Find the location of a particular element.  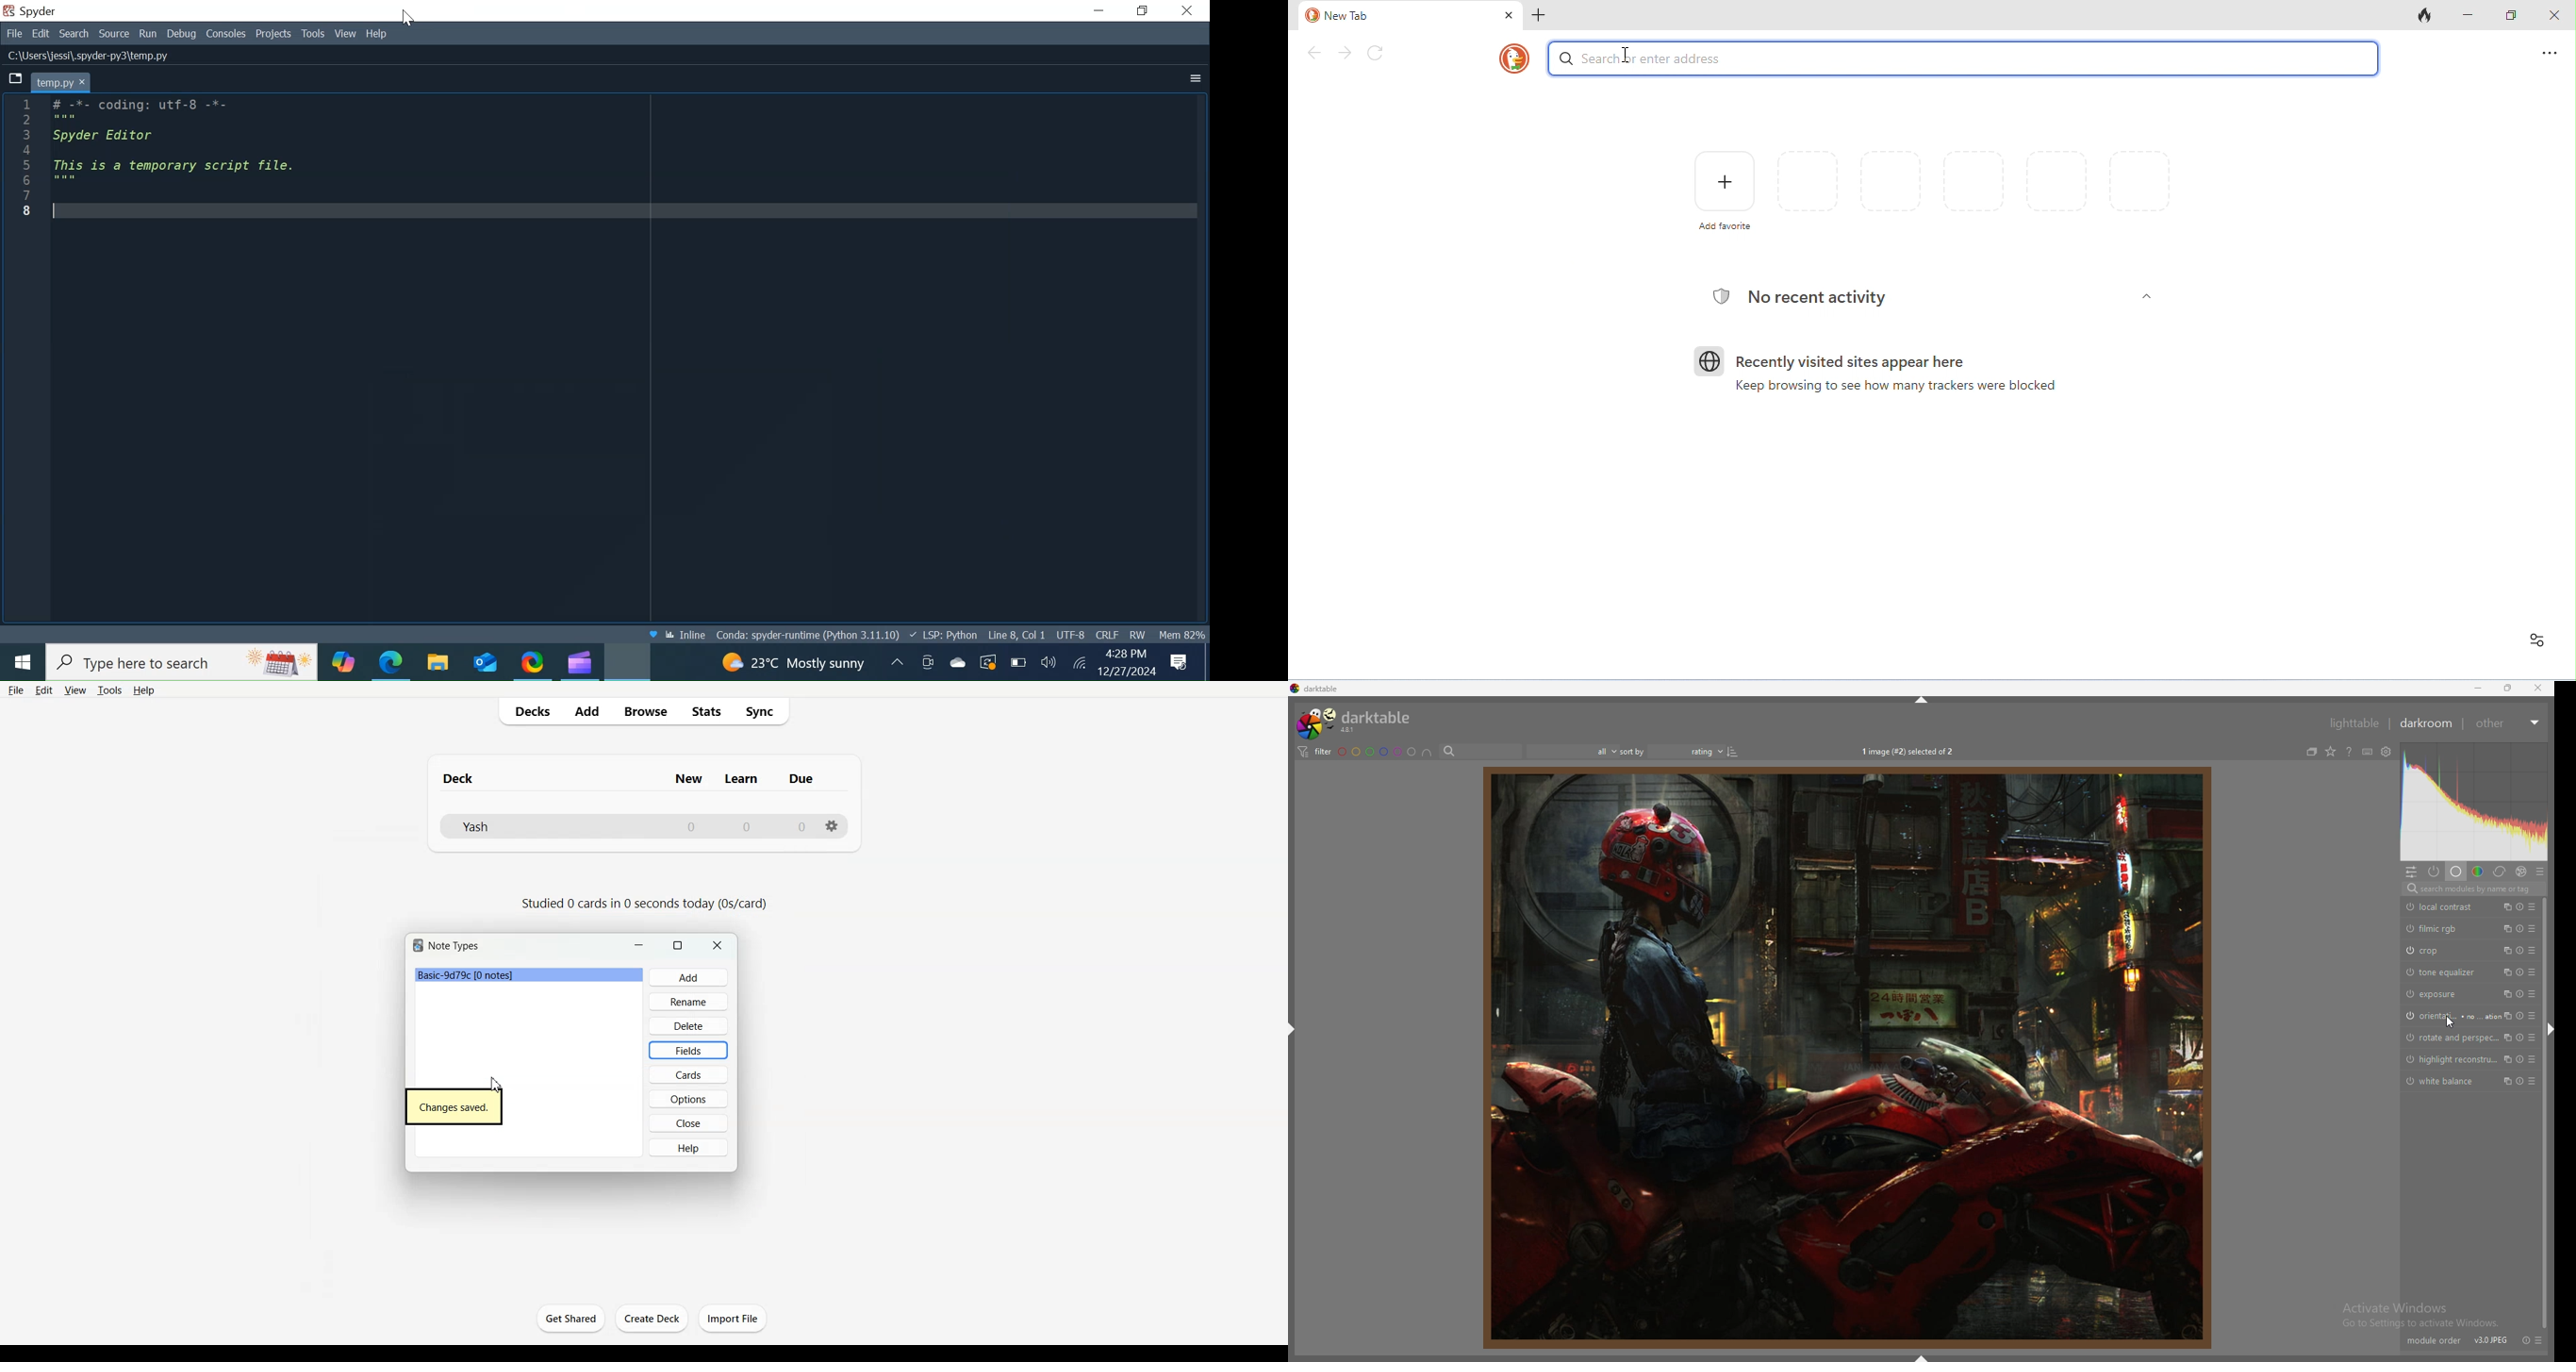

presets is located at coordinates (2538, 1340).